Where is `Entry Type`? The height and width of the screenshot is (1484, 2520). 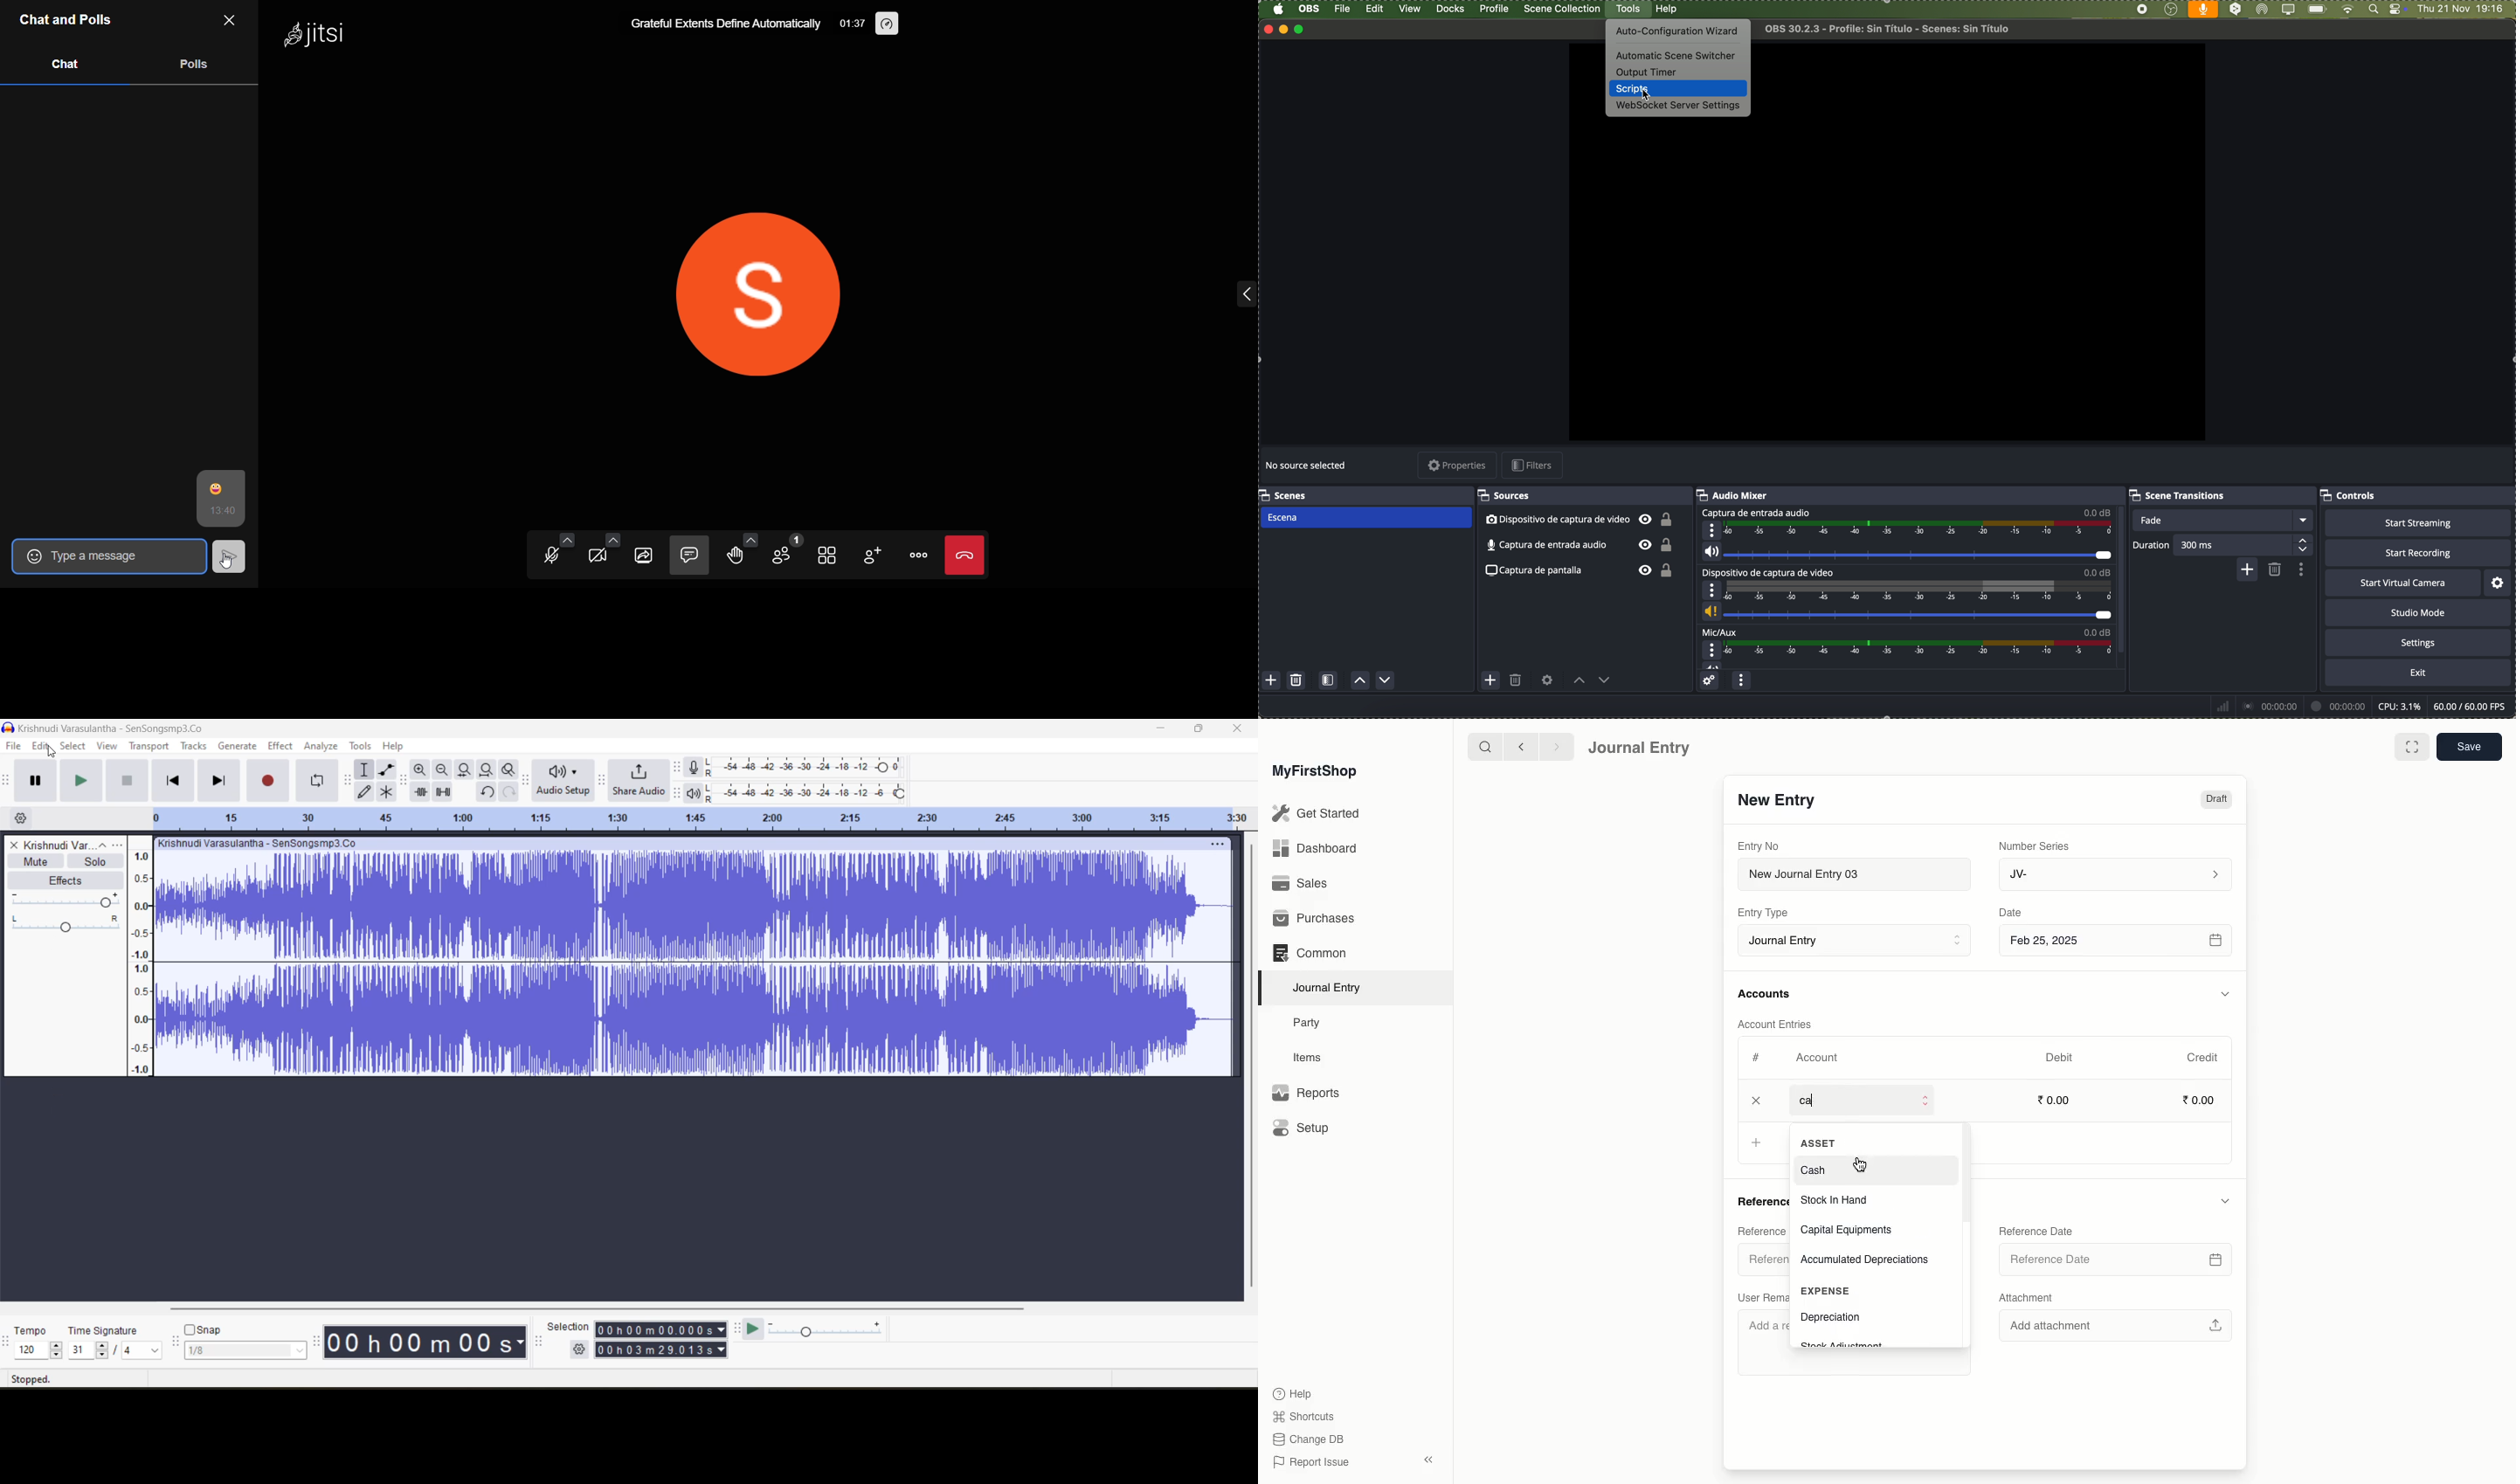
Entry Type is located at coordinates (1768, 913).